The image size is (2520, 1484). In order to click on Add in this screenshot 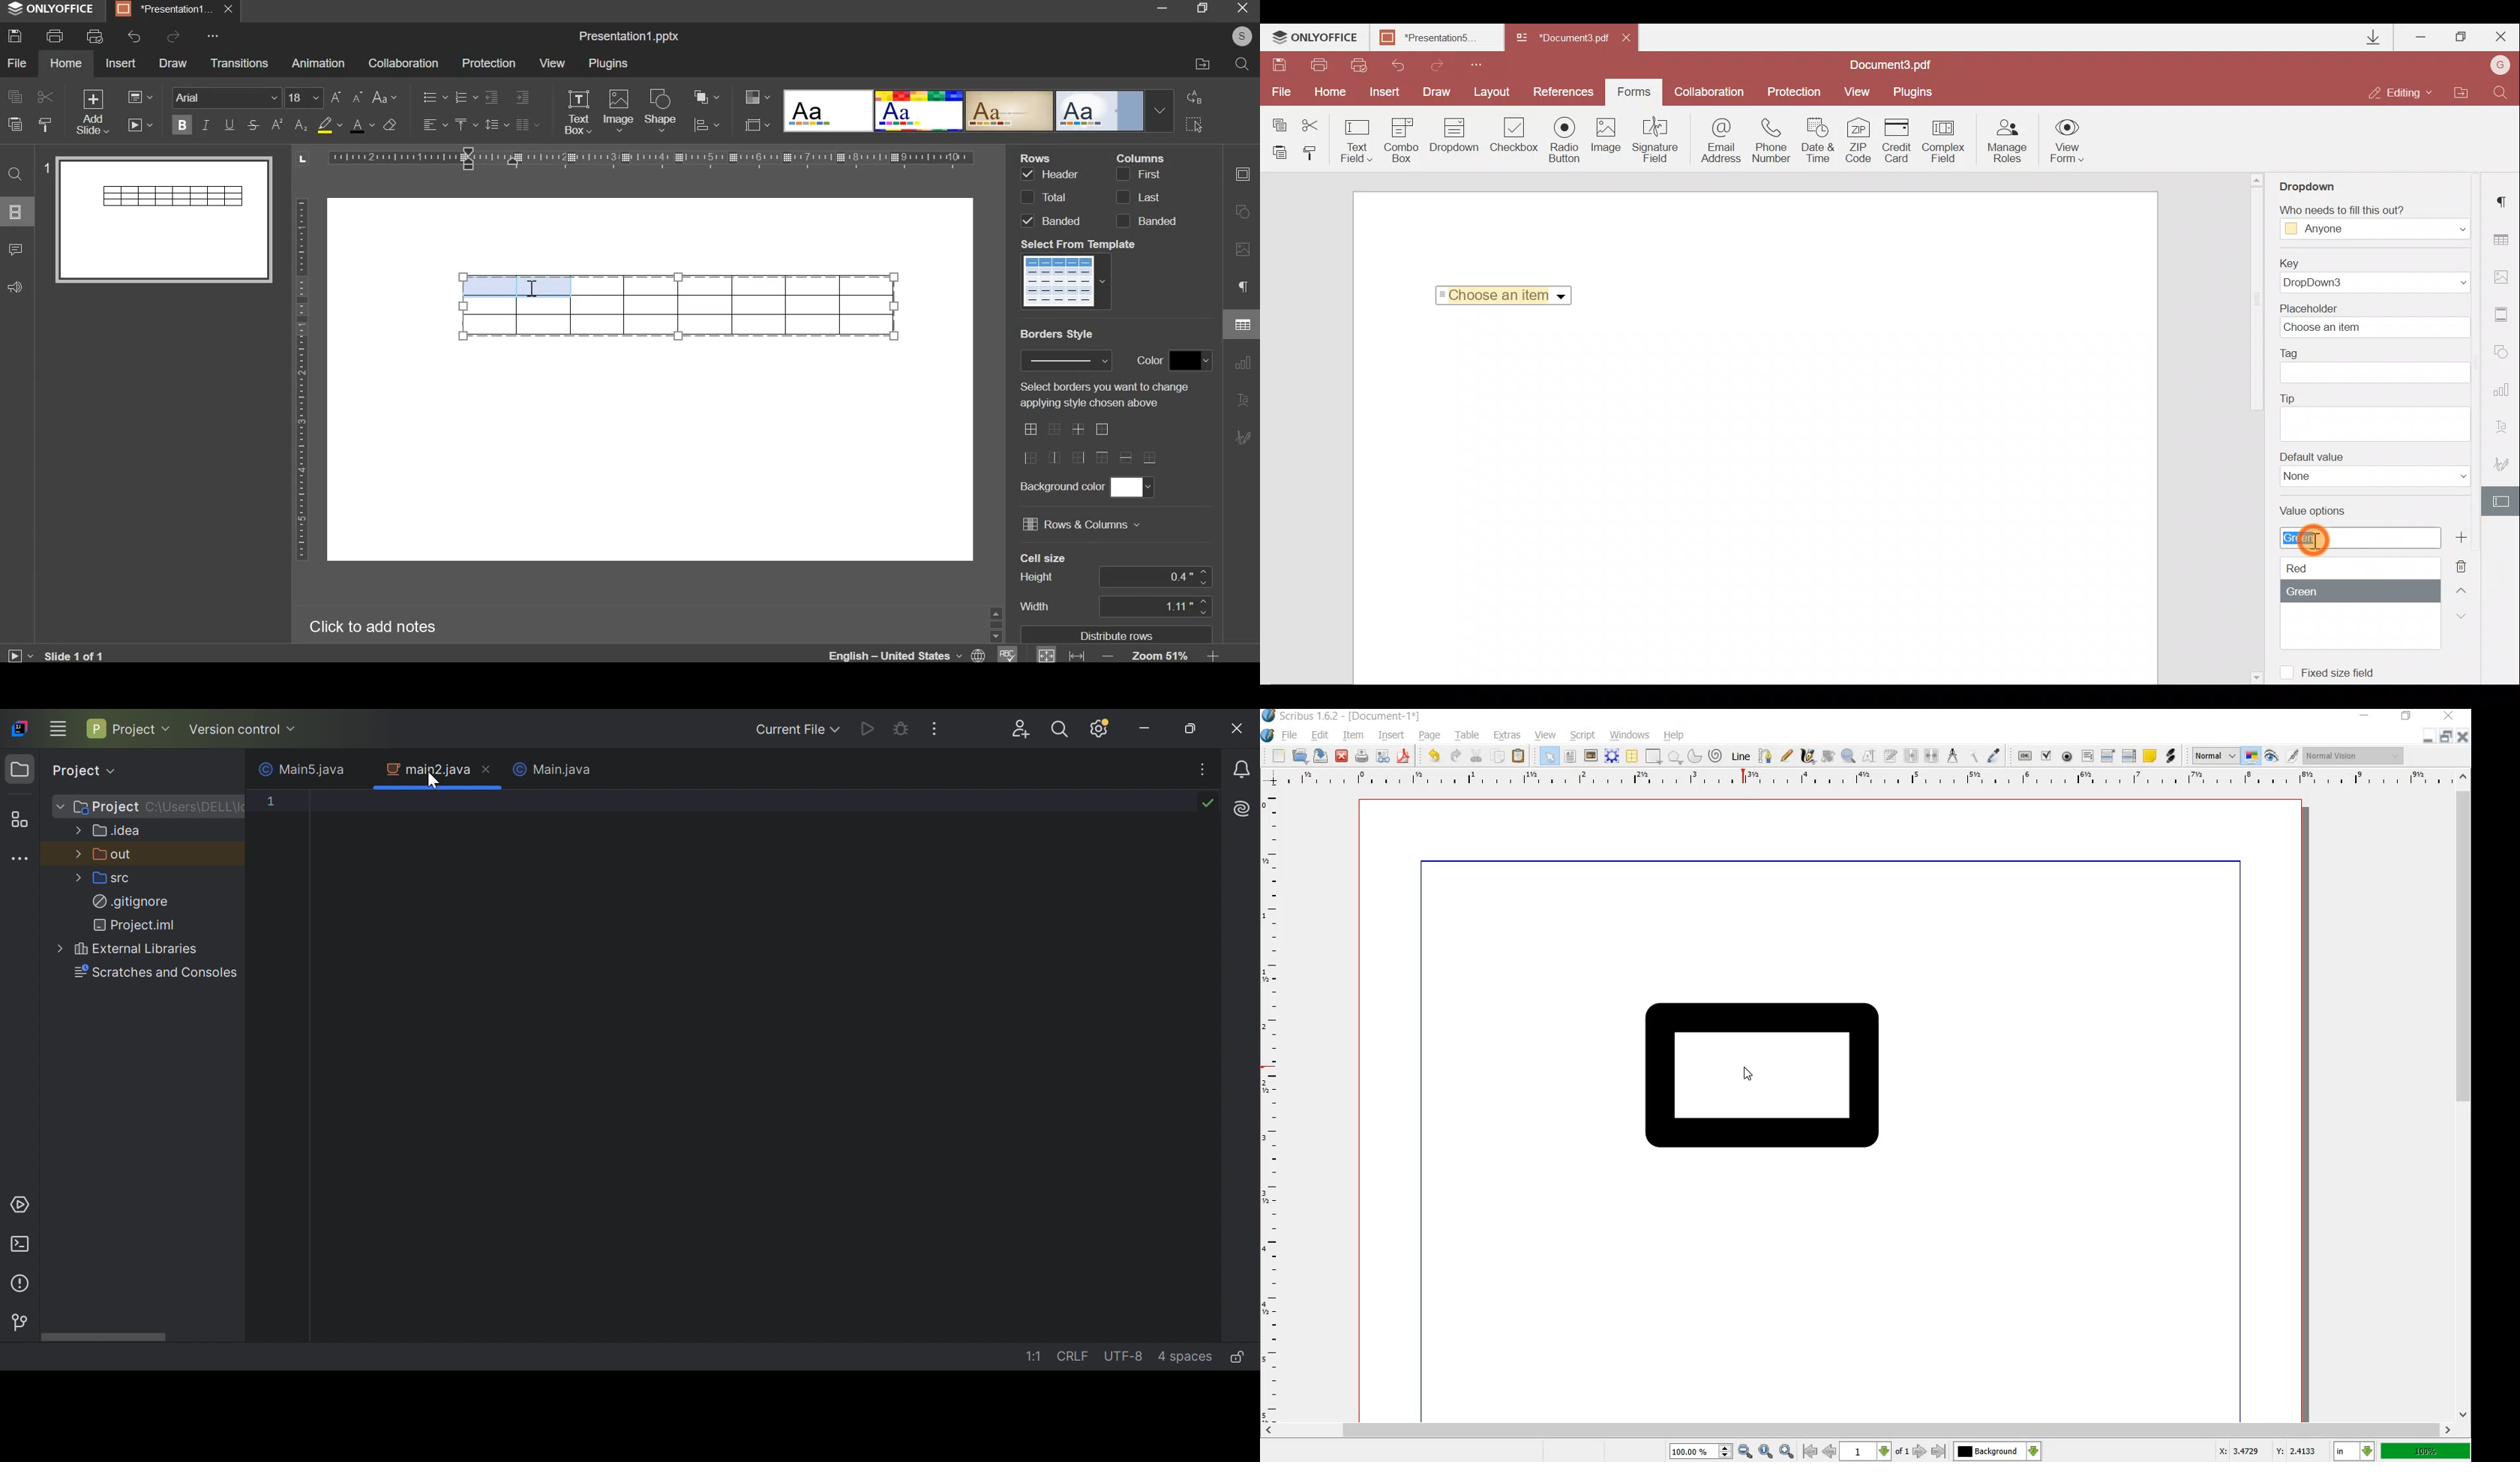, I will do `click(2460, 537)`.